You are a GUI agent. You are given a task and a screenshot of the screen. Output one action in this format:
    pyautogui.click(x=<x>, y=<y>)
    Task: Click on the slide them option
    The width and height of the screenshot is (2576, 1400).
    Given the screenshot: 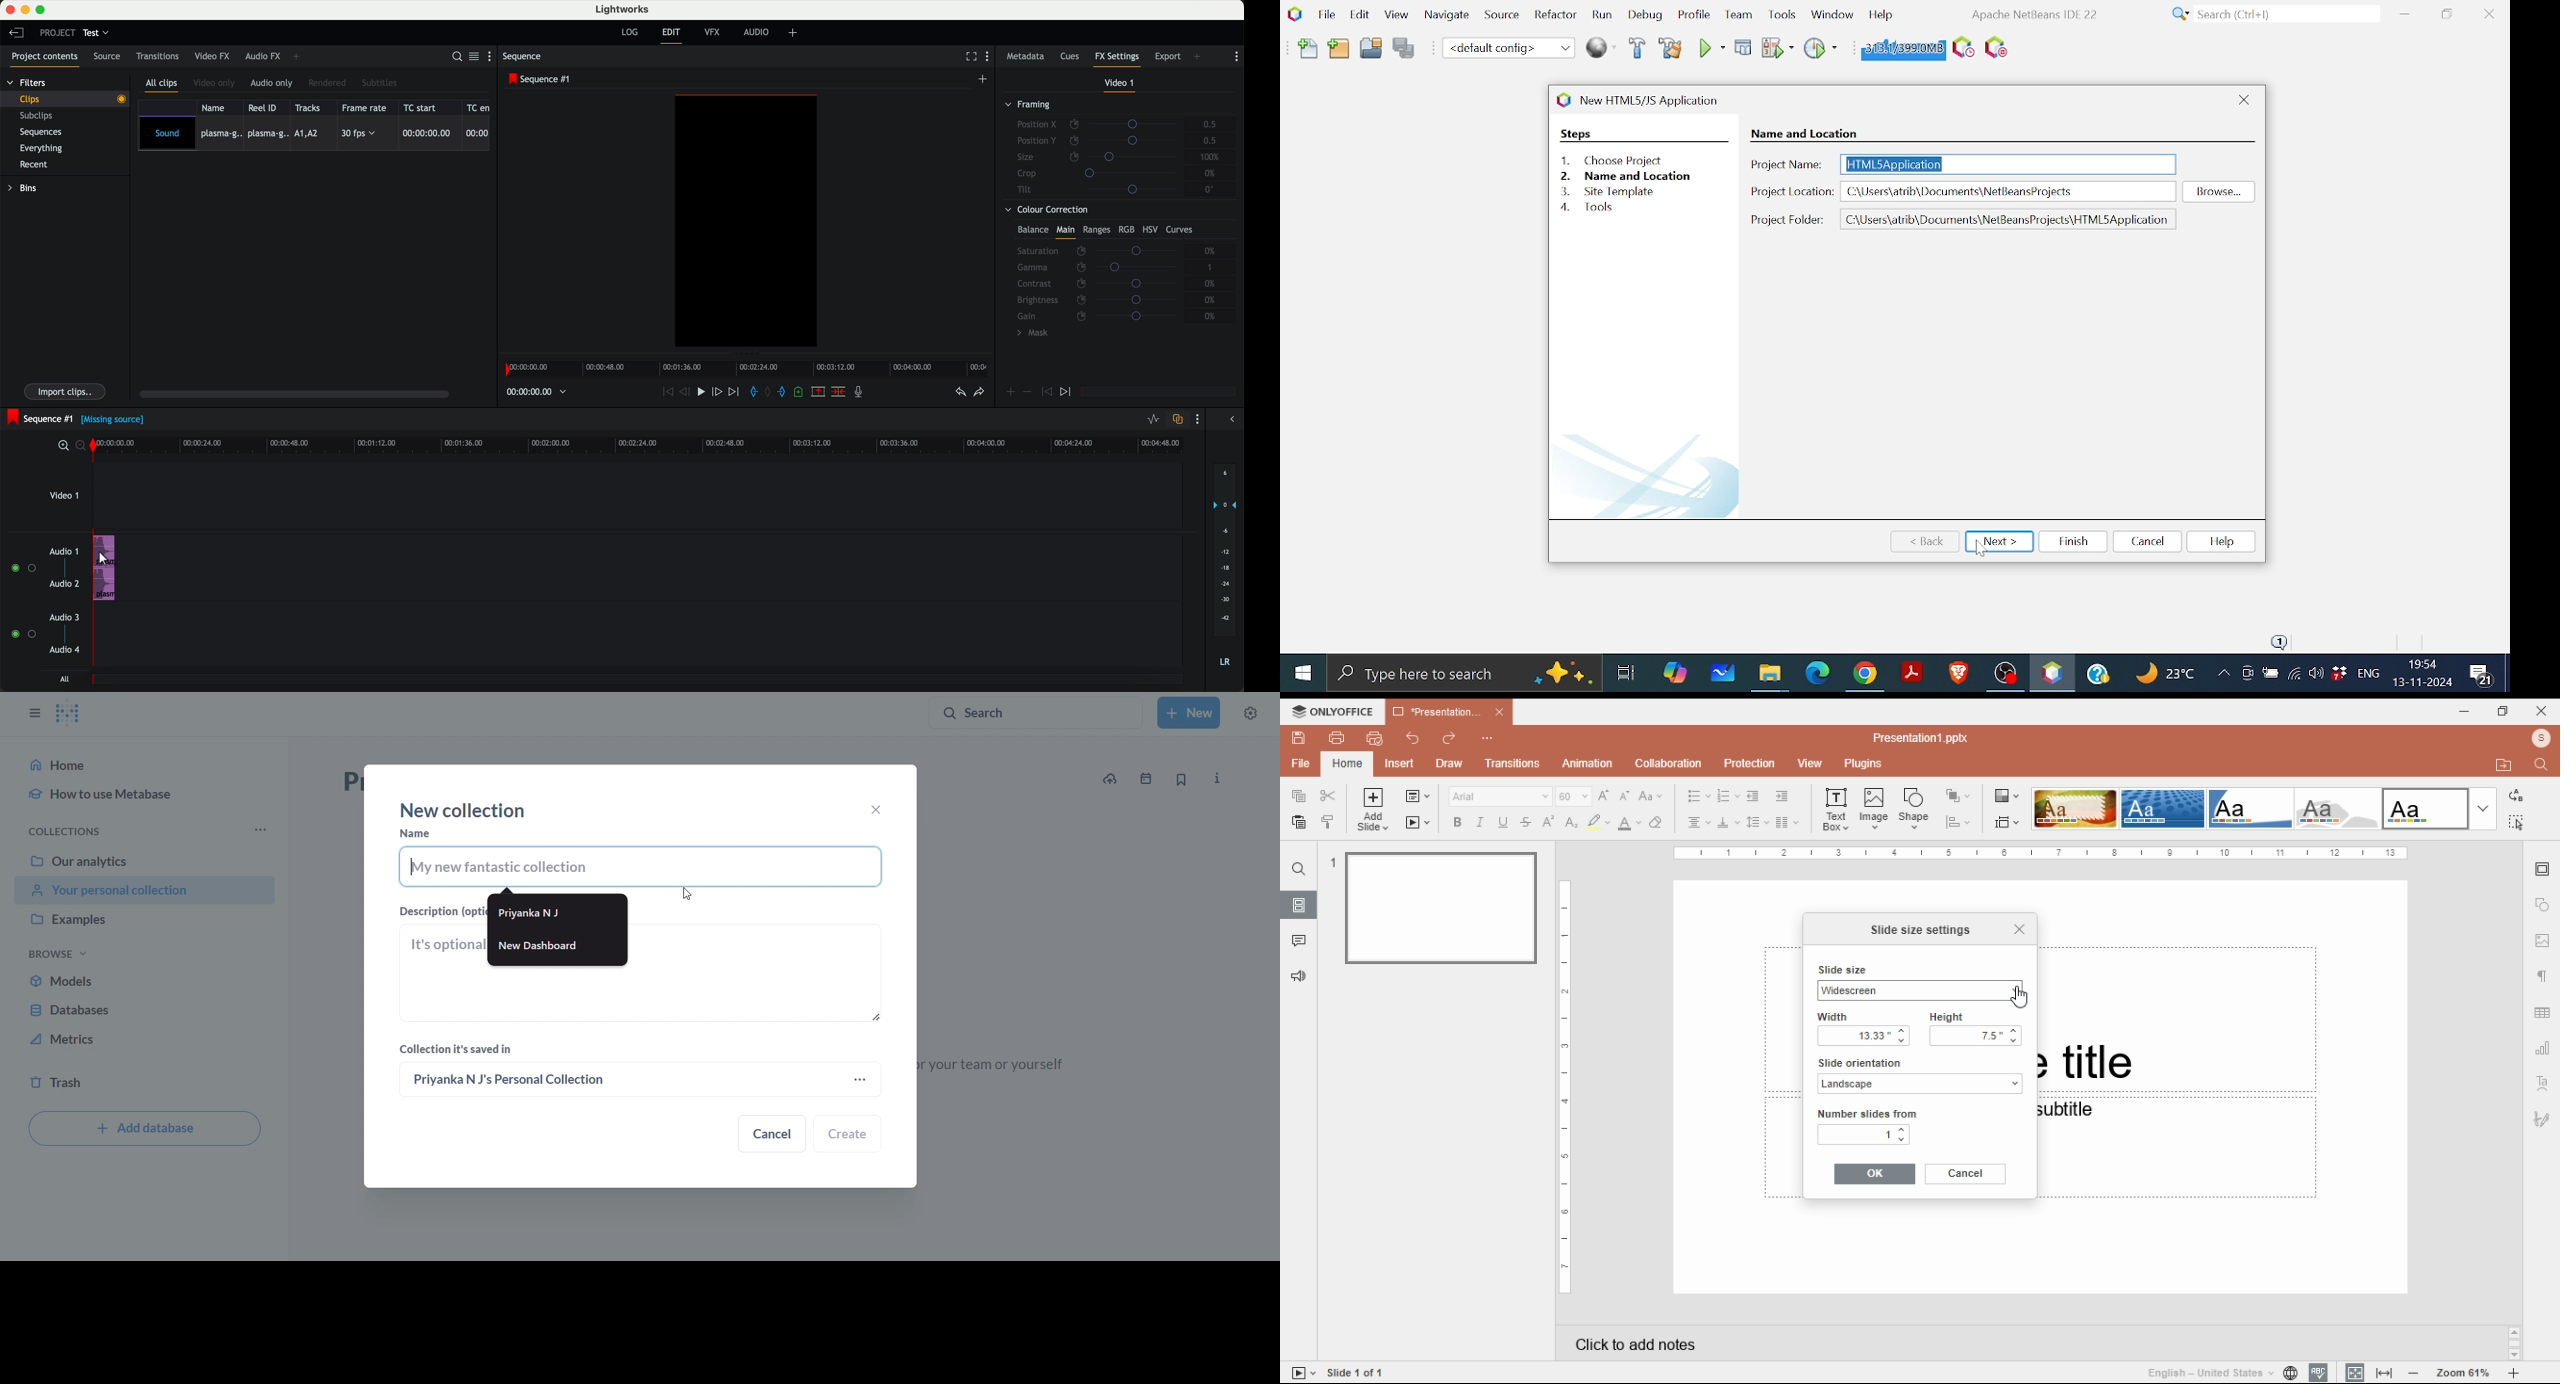 What is the action you would take?
    pyautogui.click(x=2075, y=808)
    